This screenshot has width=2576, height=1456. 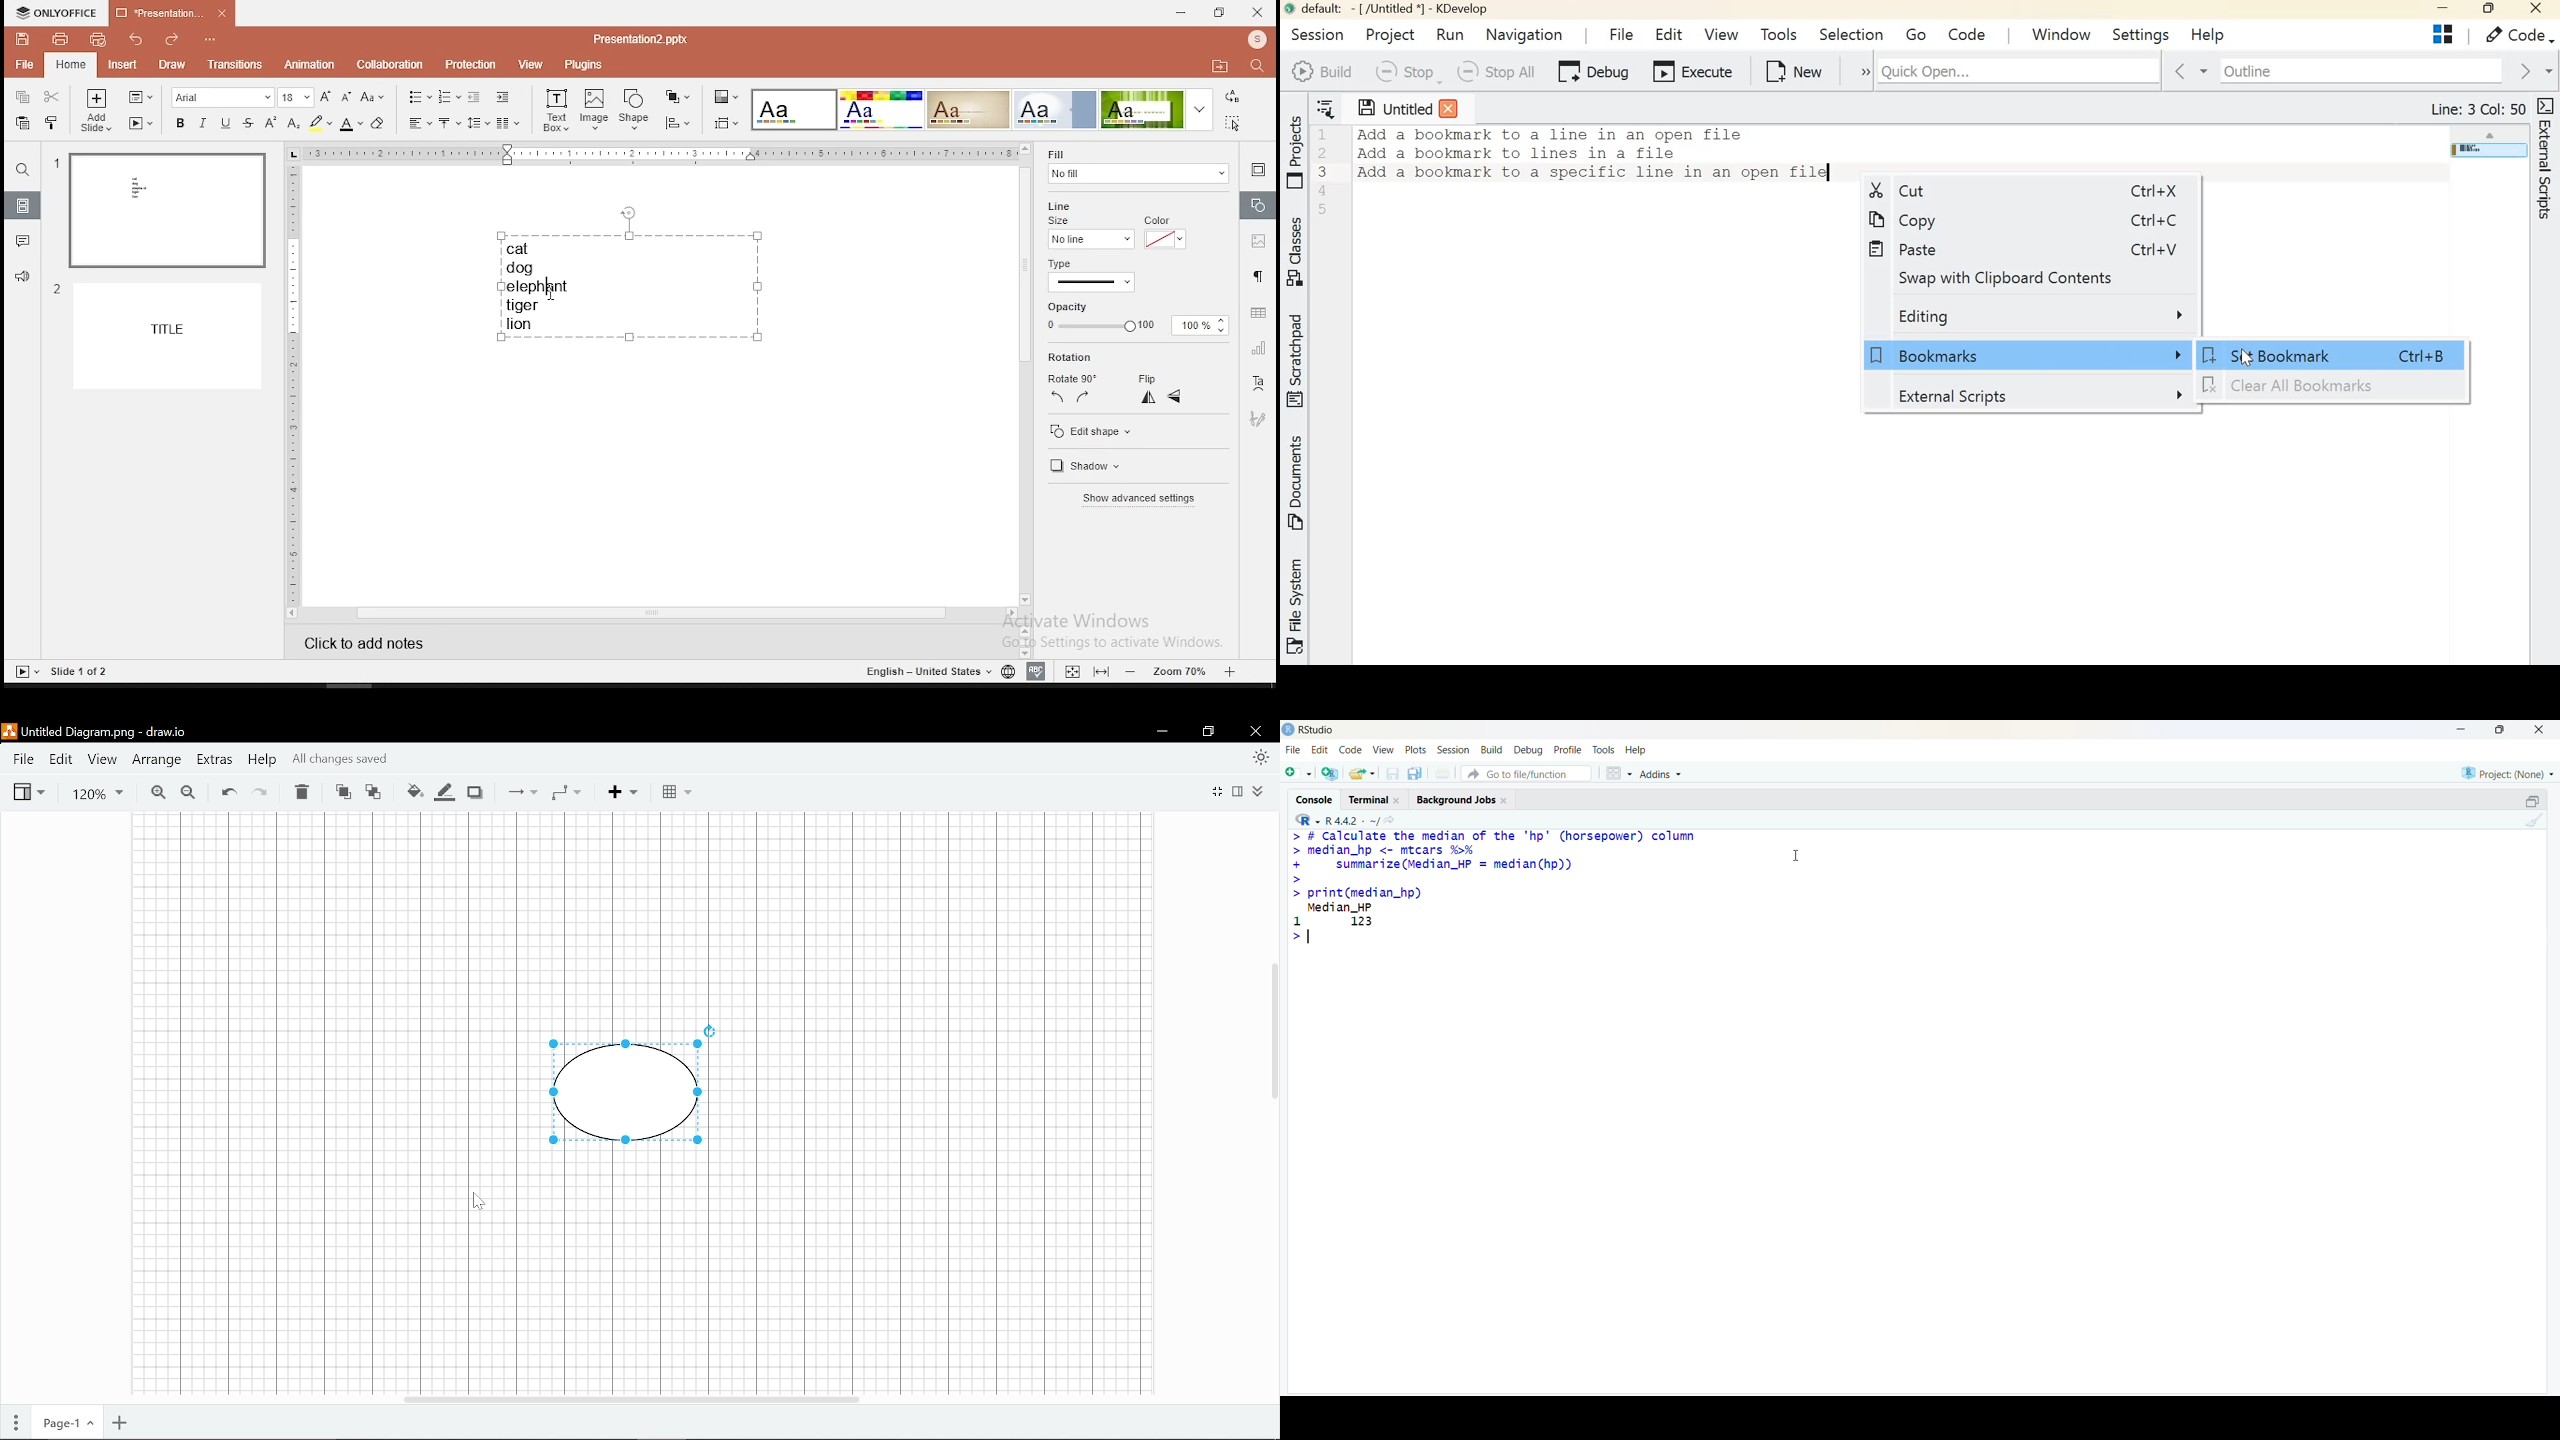 What do you see at coordinates (1210, 732) in the screenshot?
I see `restore down` at bounding box center [1210, 732].